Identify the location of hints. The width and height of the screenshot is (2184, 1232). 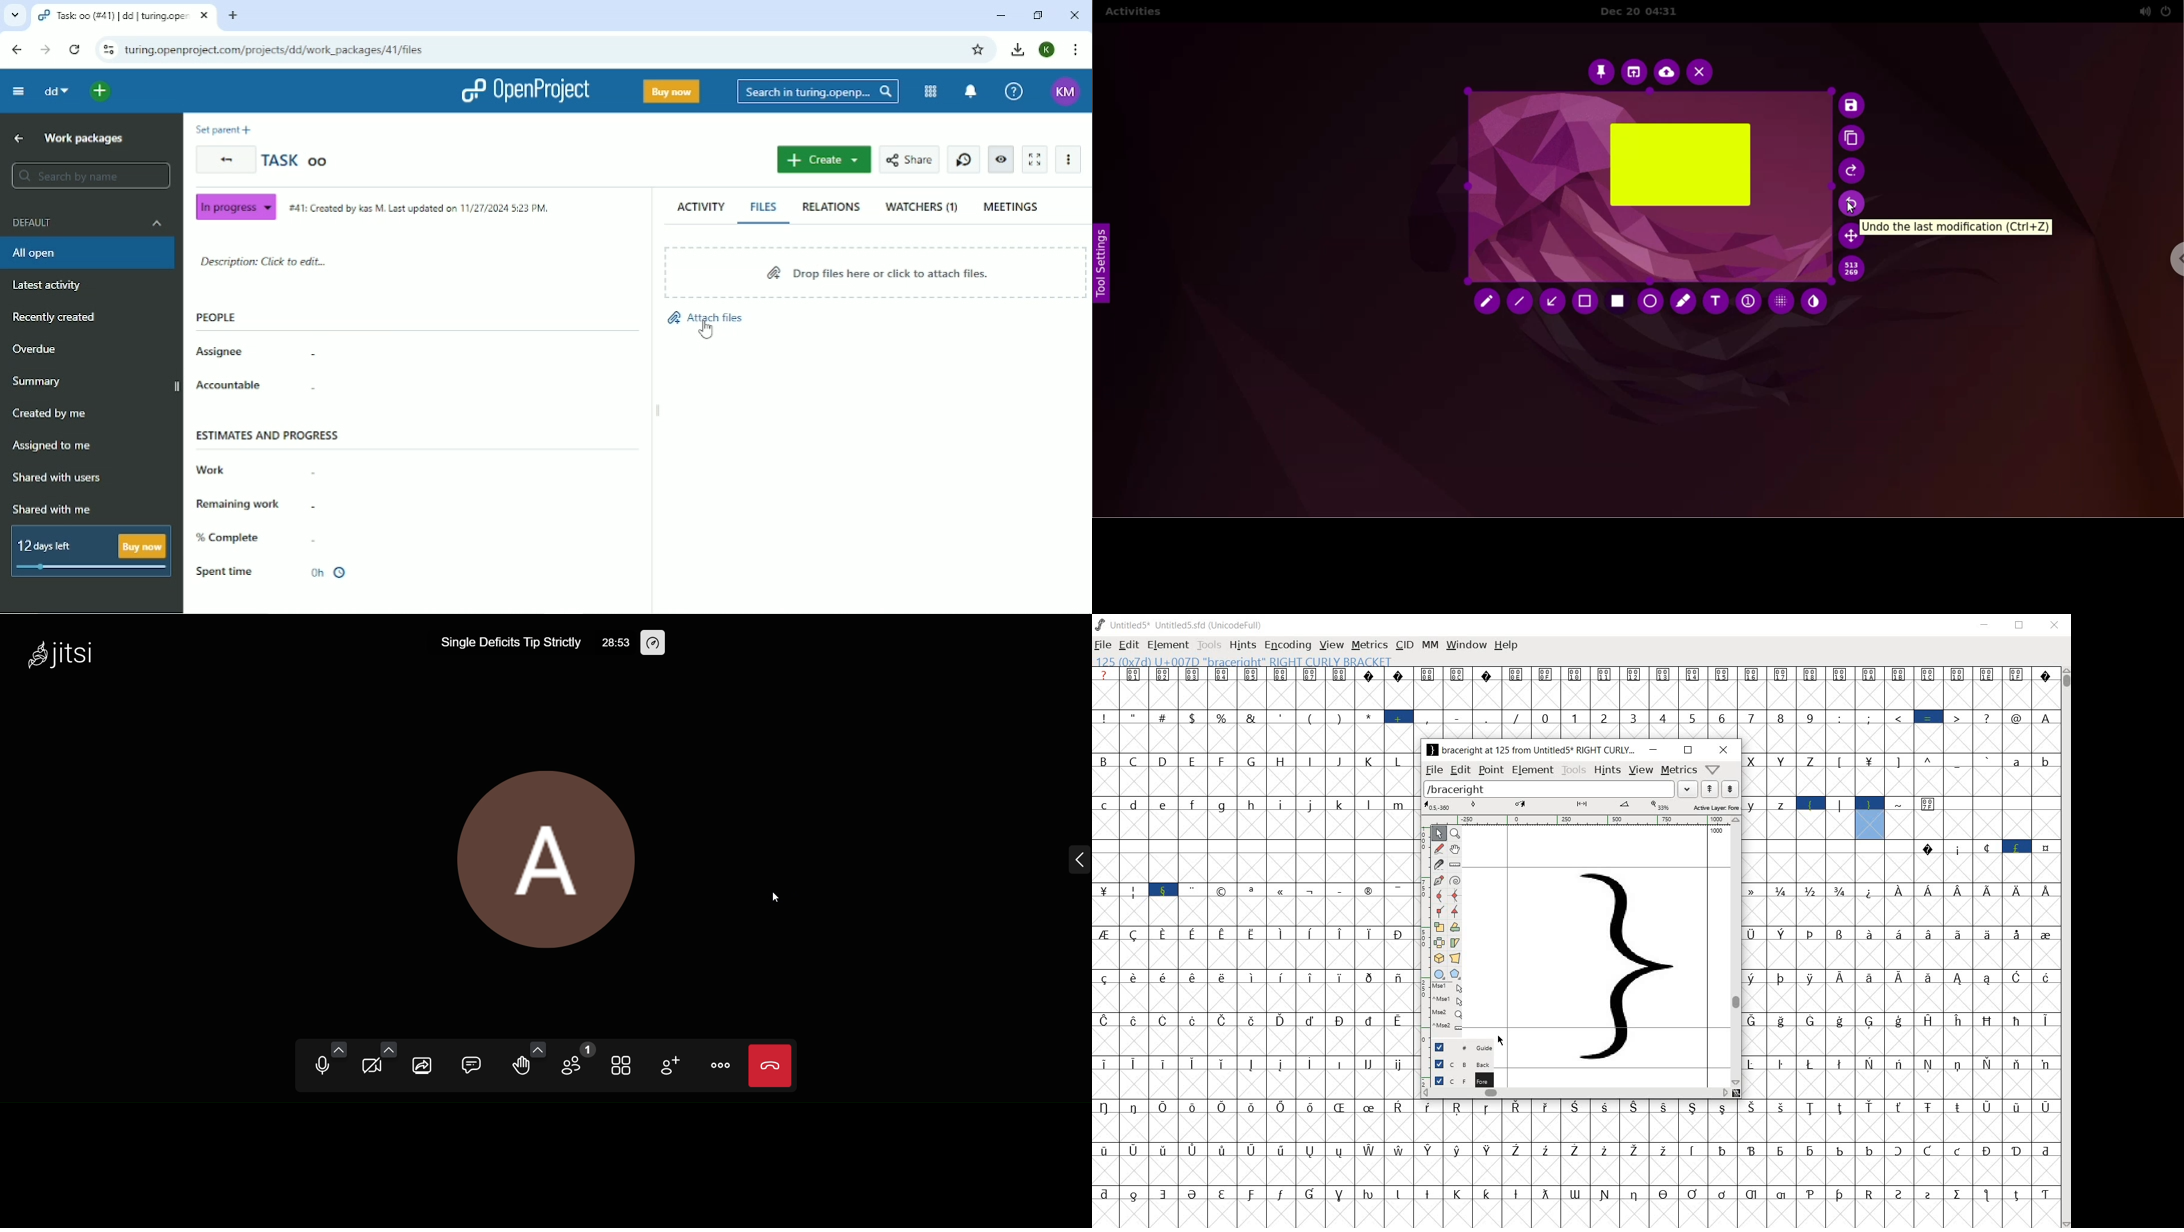
(1607, 770).